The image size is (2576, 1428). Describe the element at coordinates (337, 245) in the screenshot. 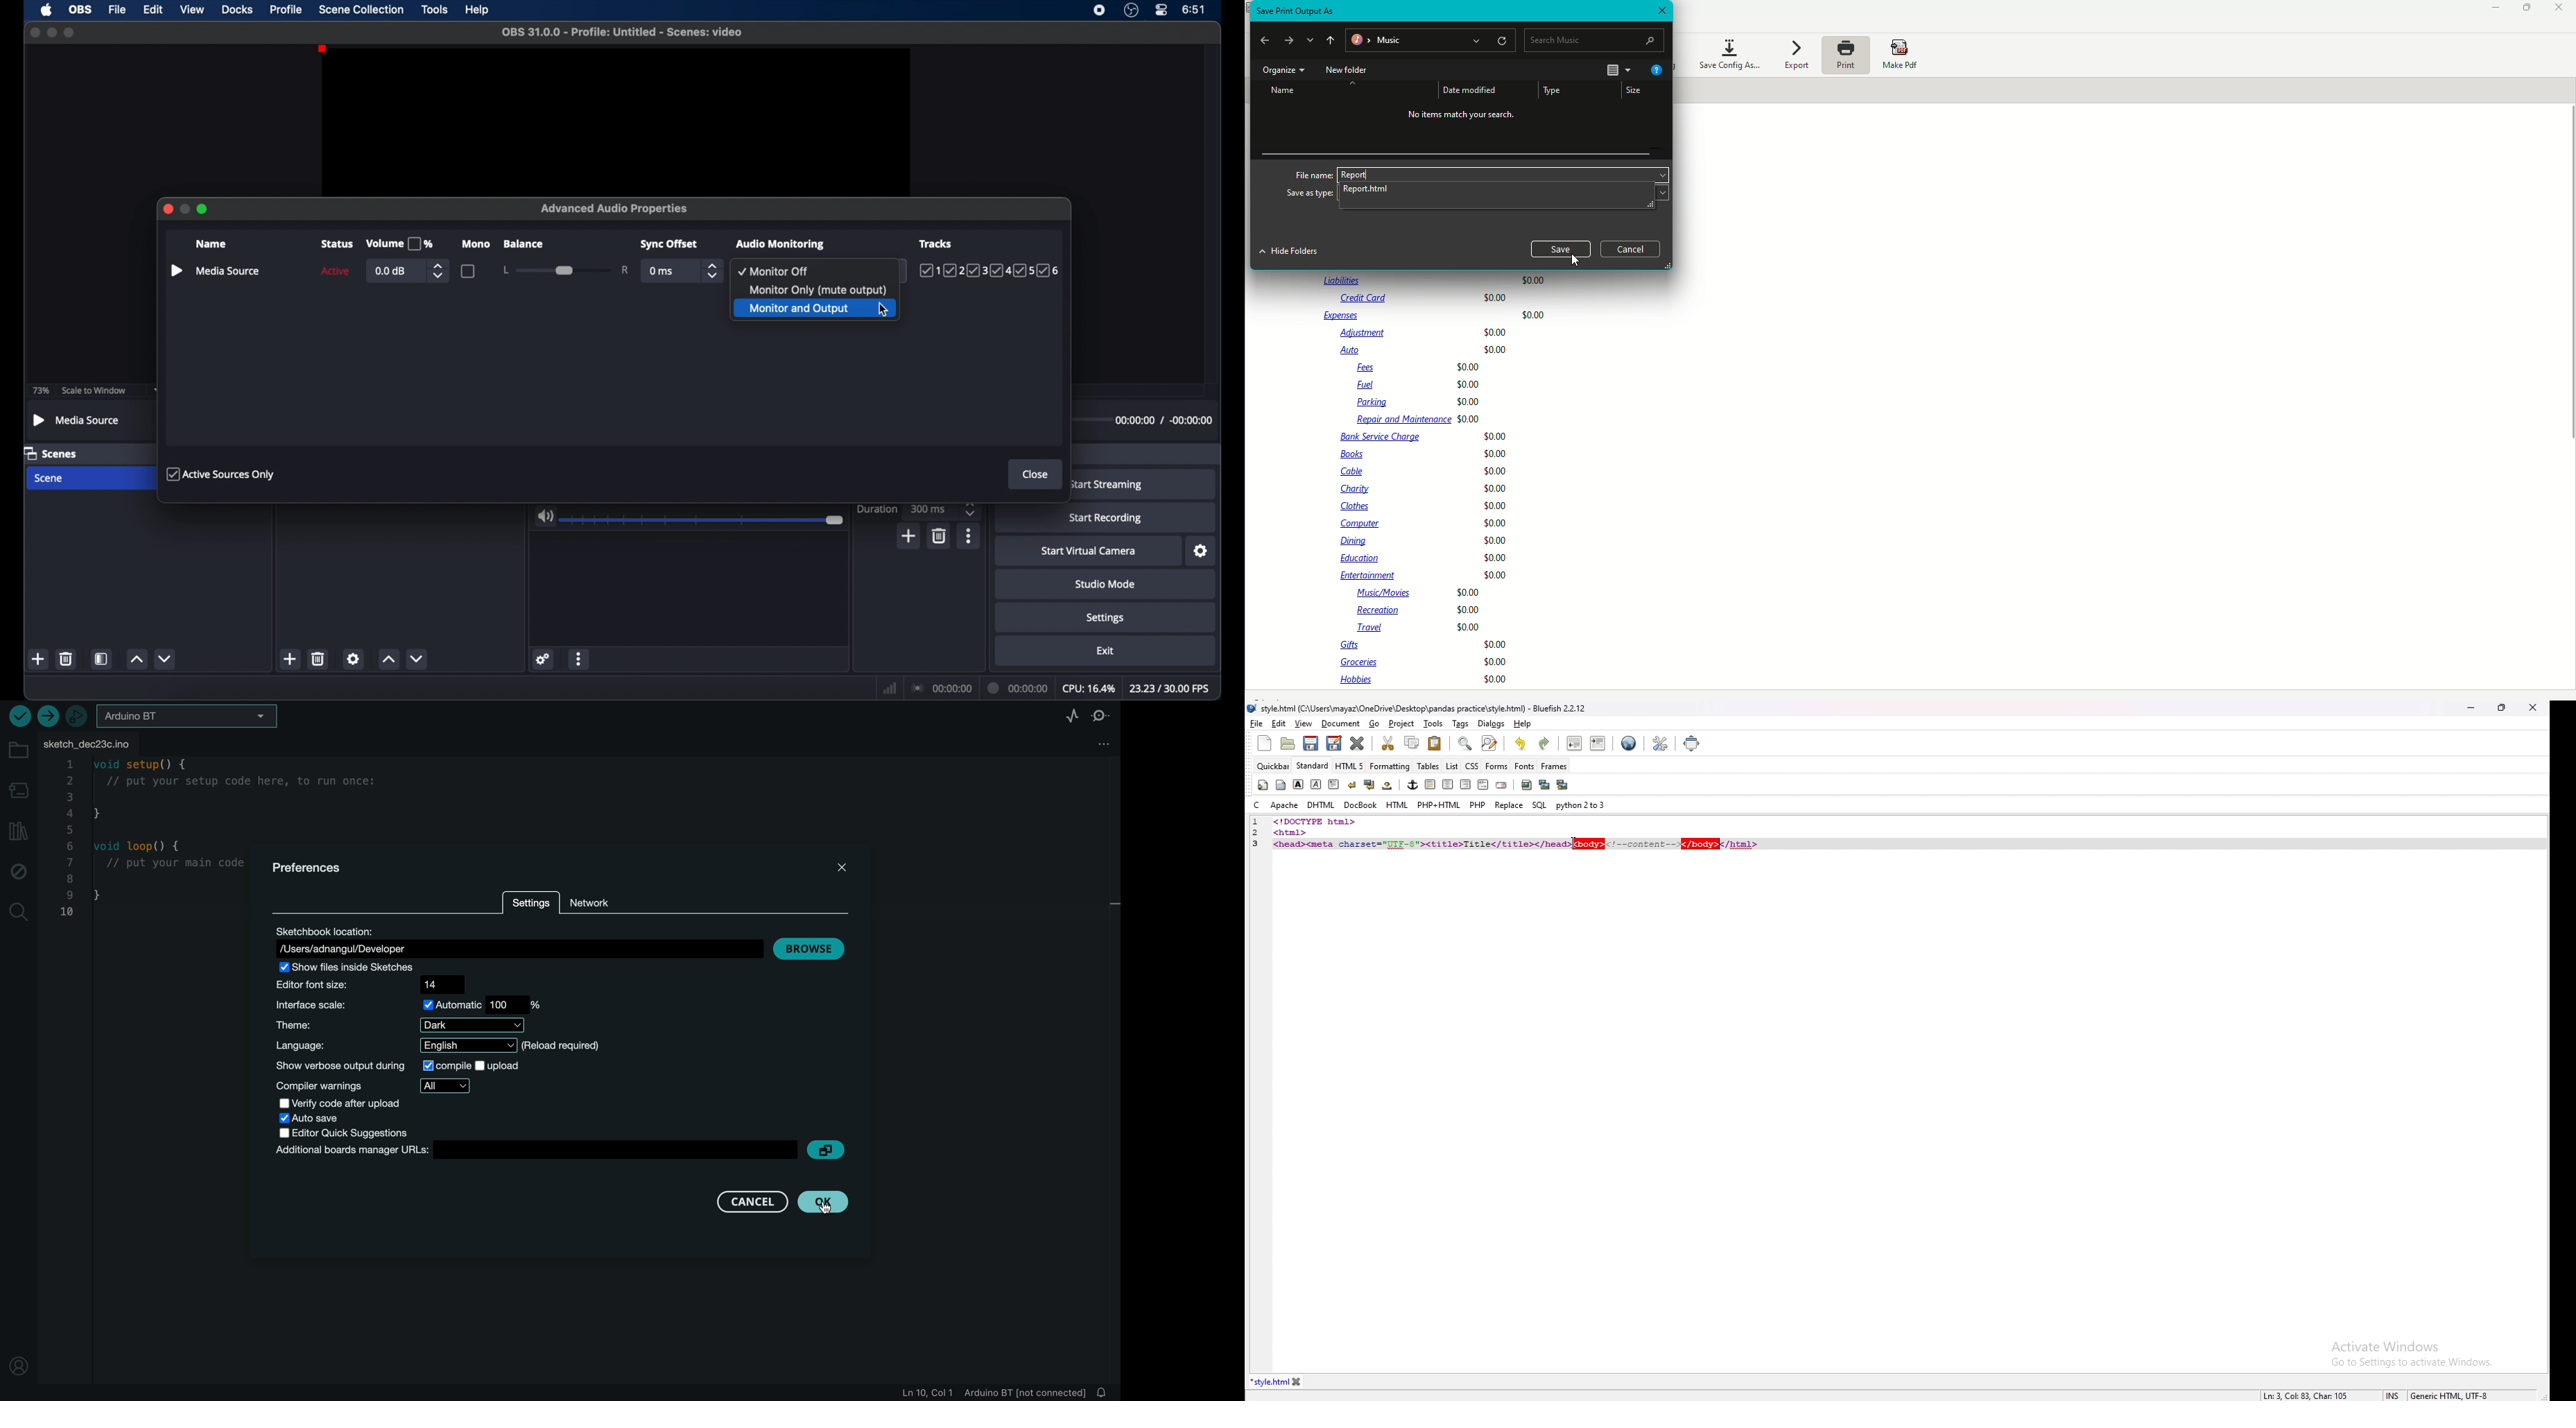

I see `status` at that location.